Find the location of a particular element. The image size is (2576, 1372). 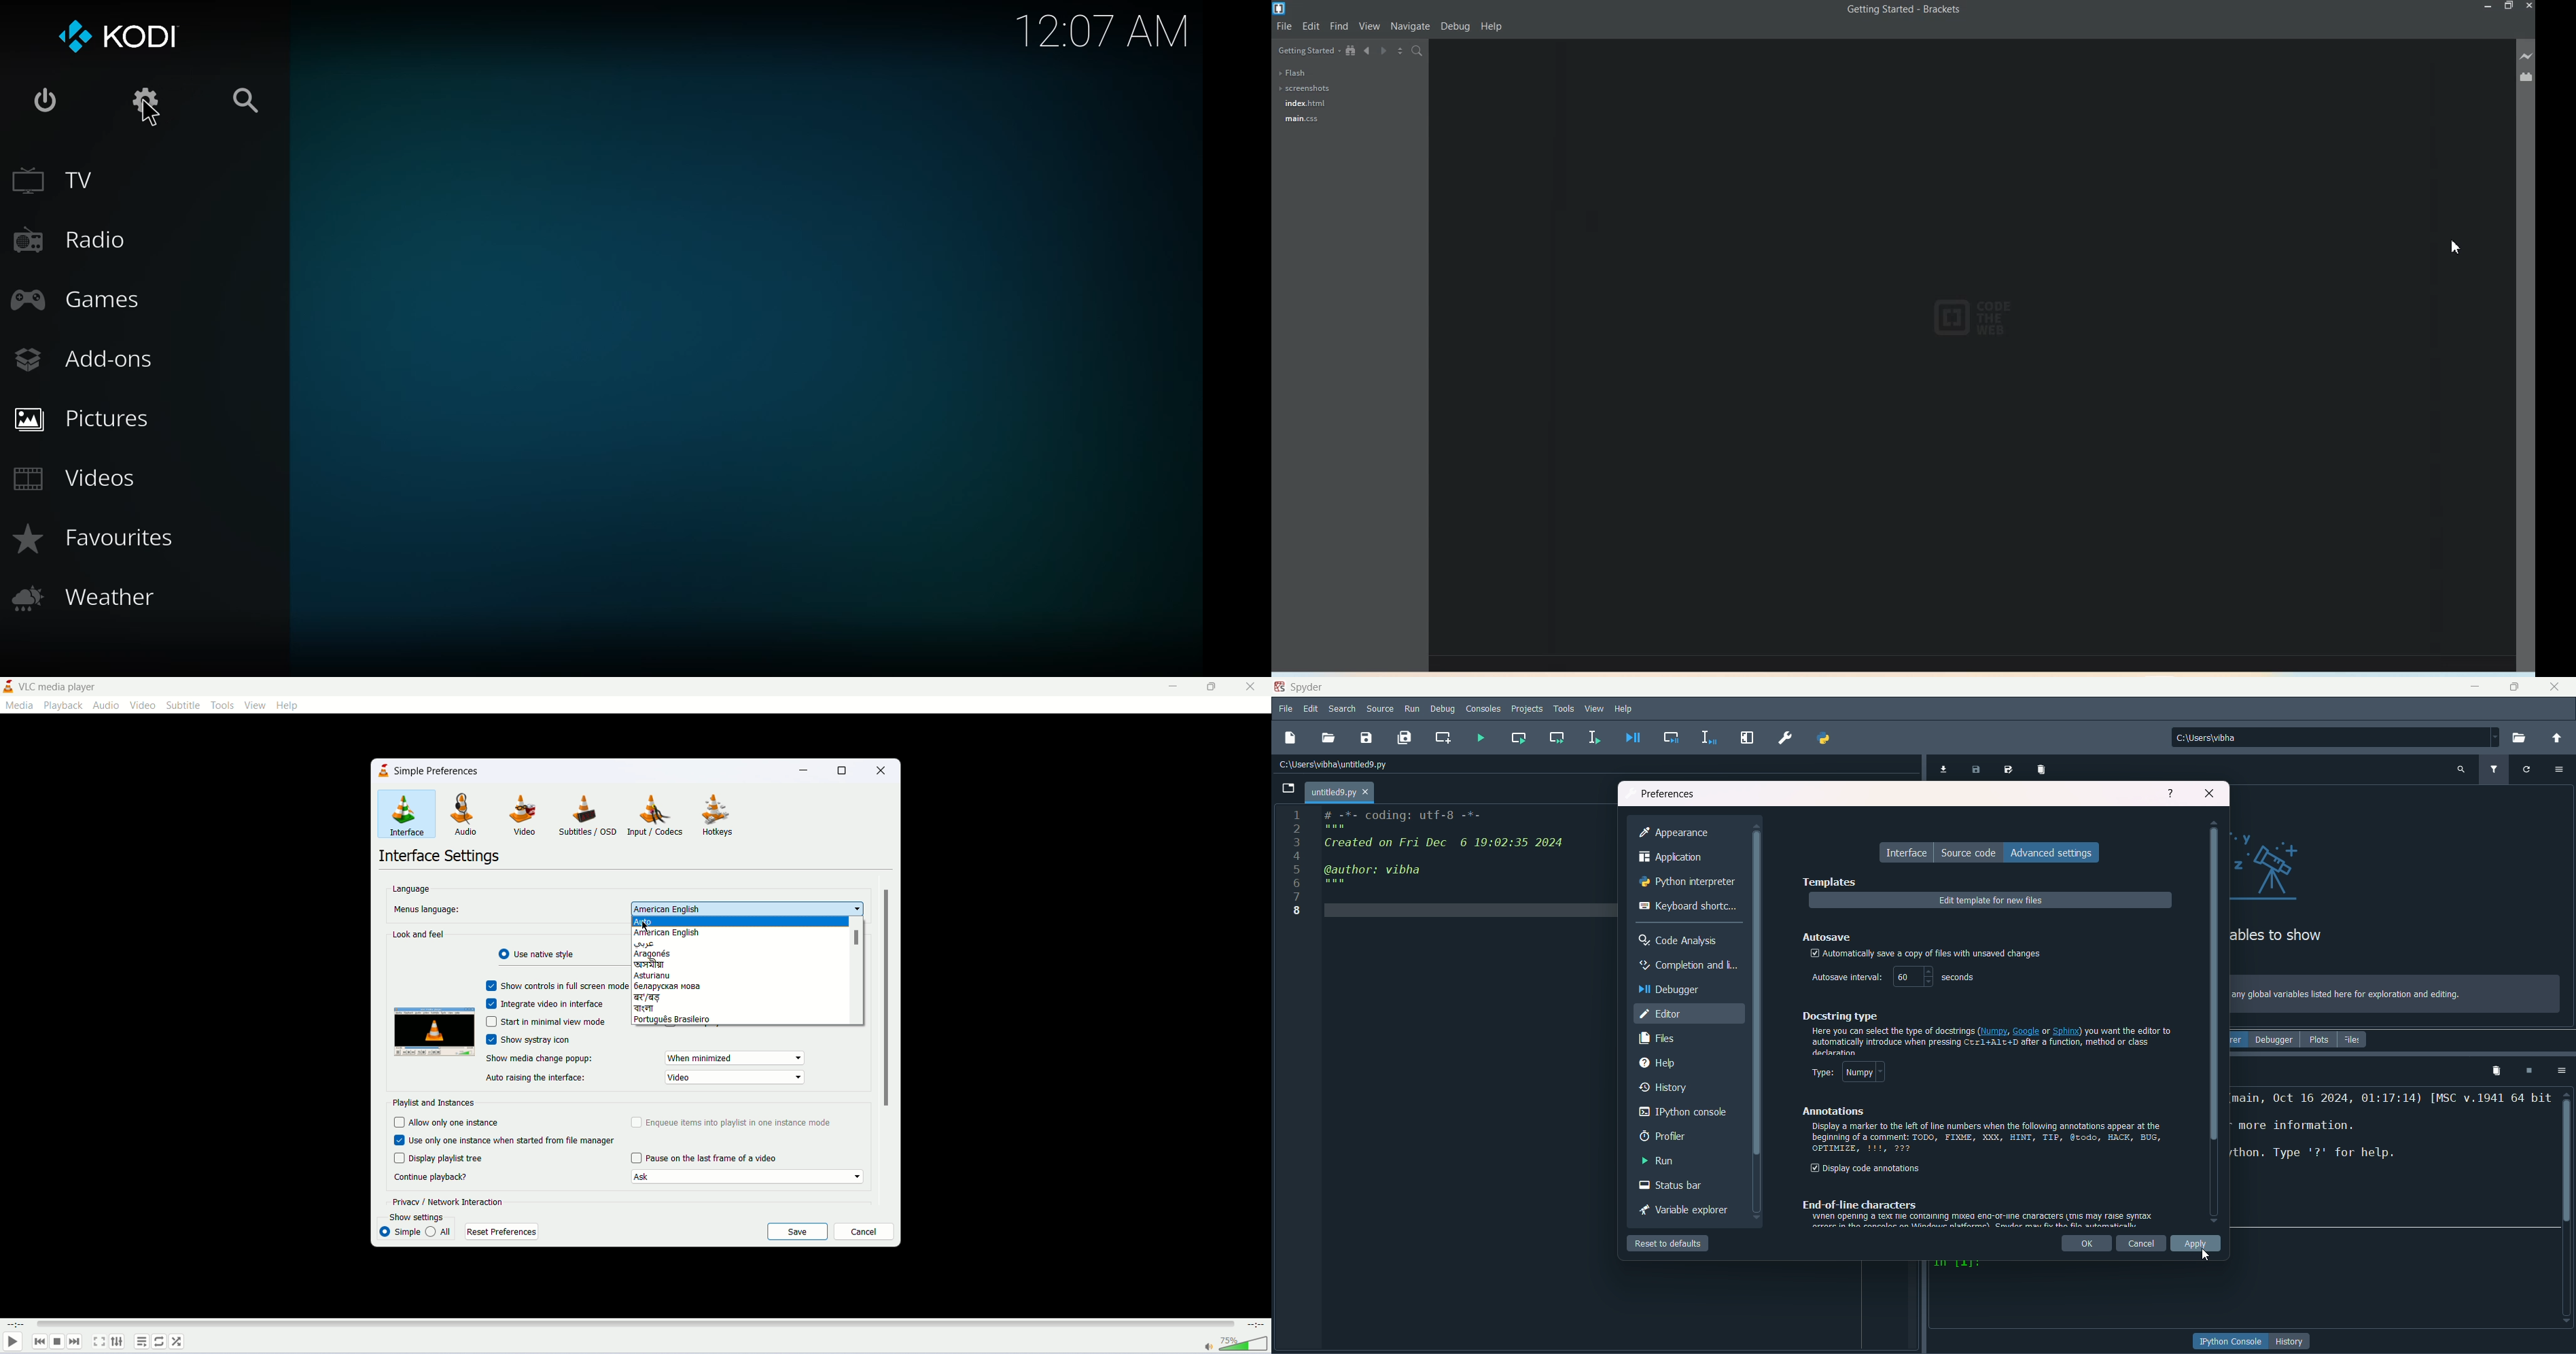

button is located at coordinates (2231, 1342).